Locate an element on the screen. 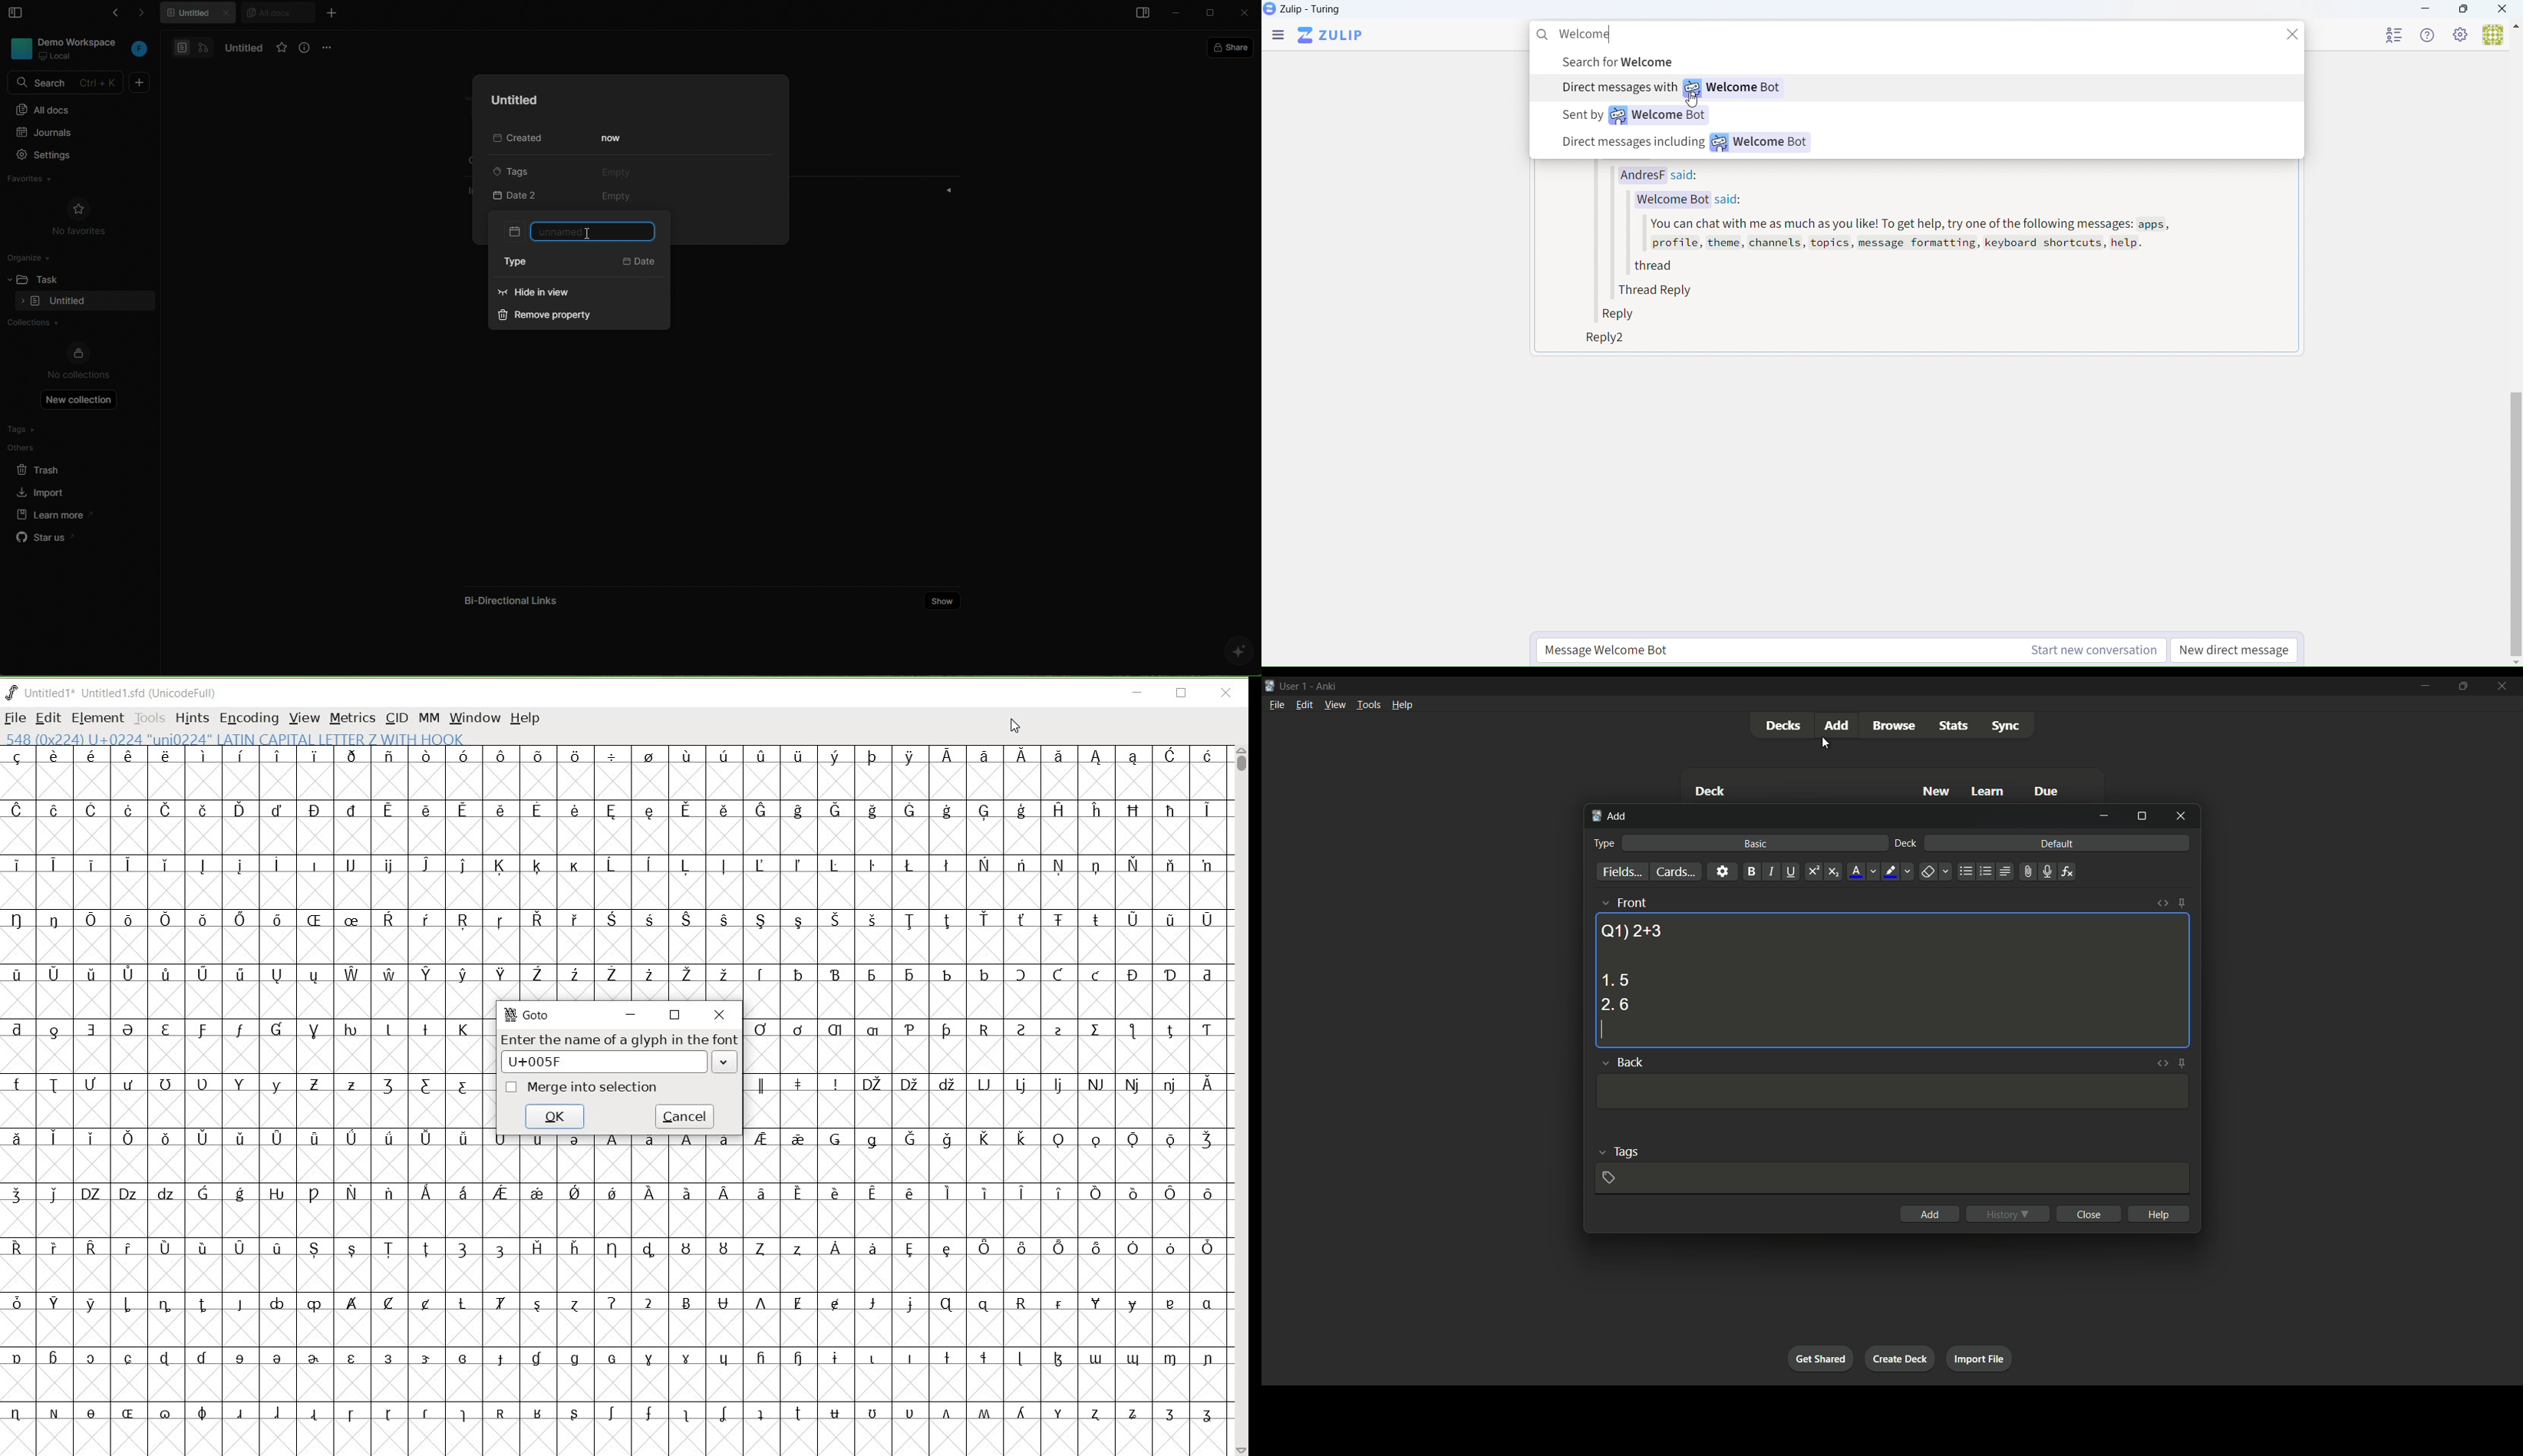 The height and width of the screenshot is (1456, 2548). deck is located at coordinates (1710, 793).